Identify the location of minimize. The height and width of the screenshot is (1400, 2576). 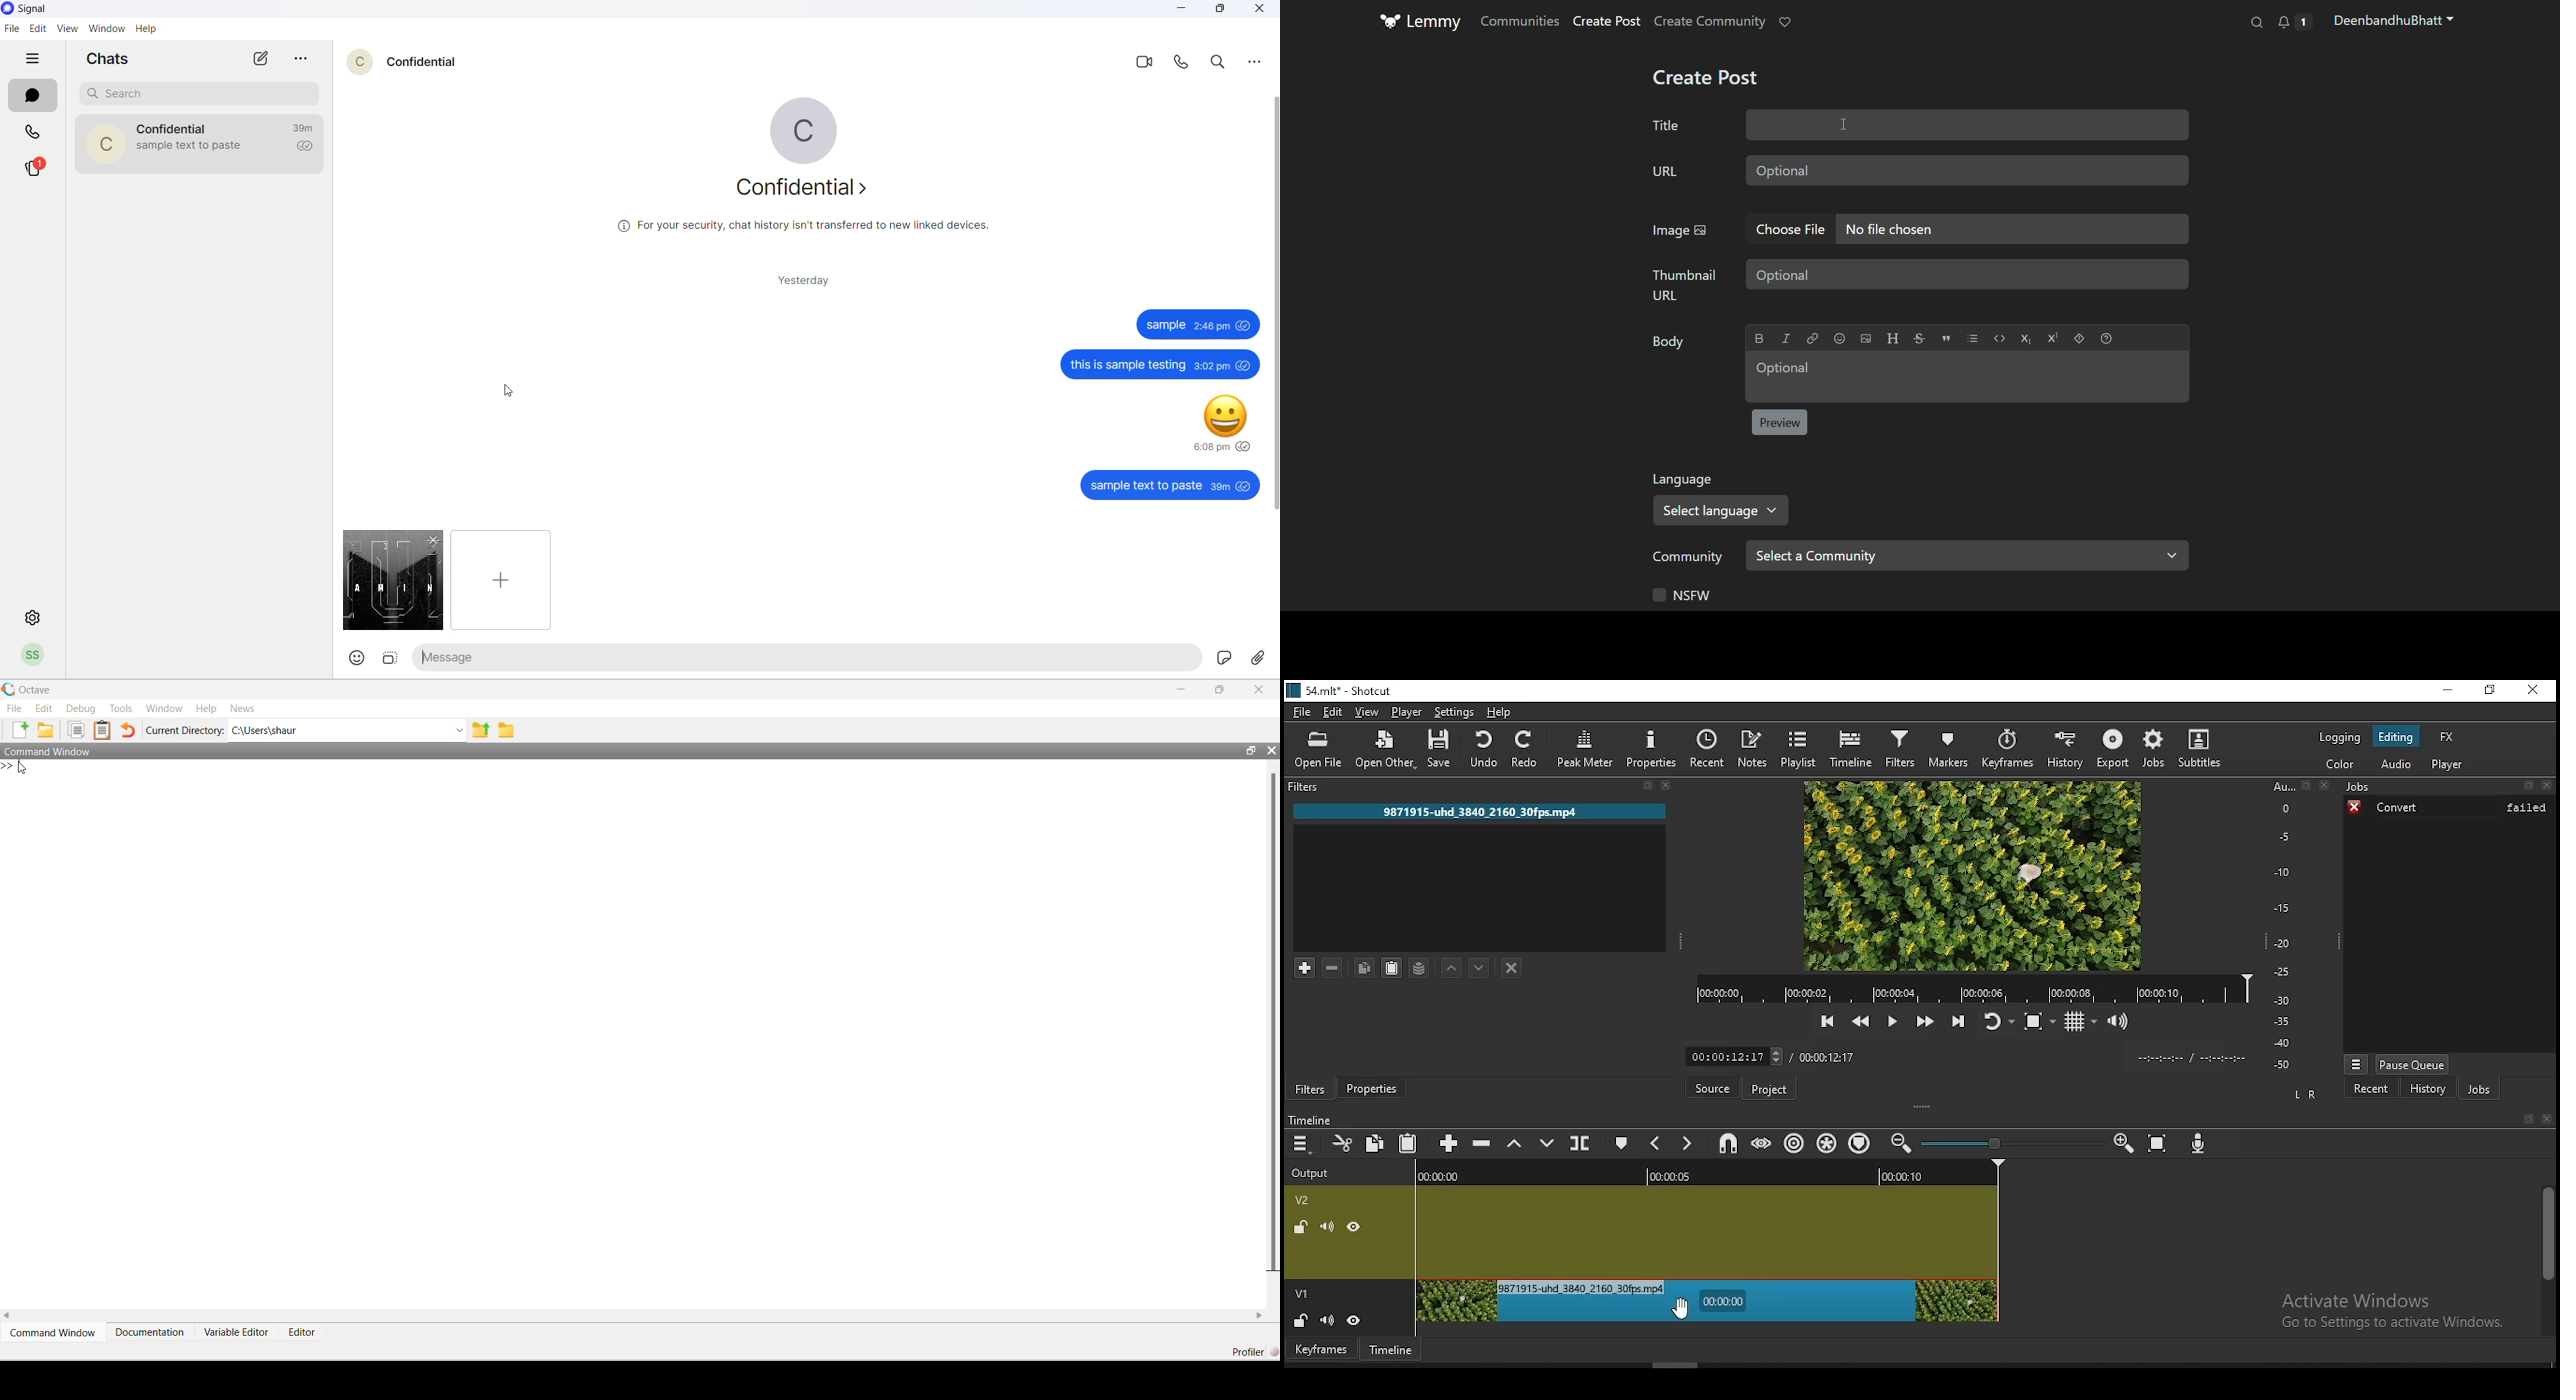
(2443, 690).